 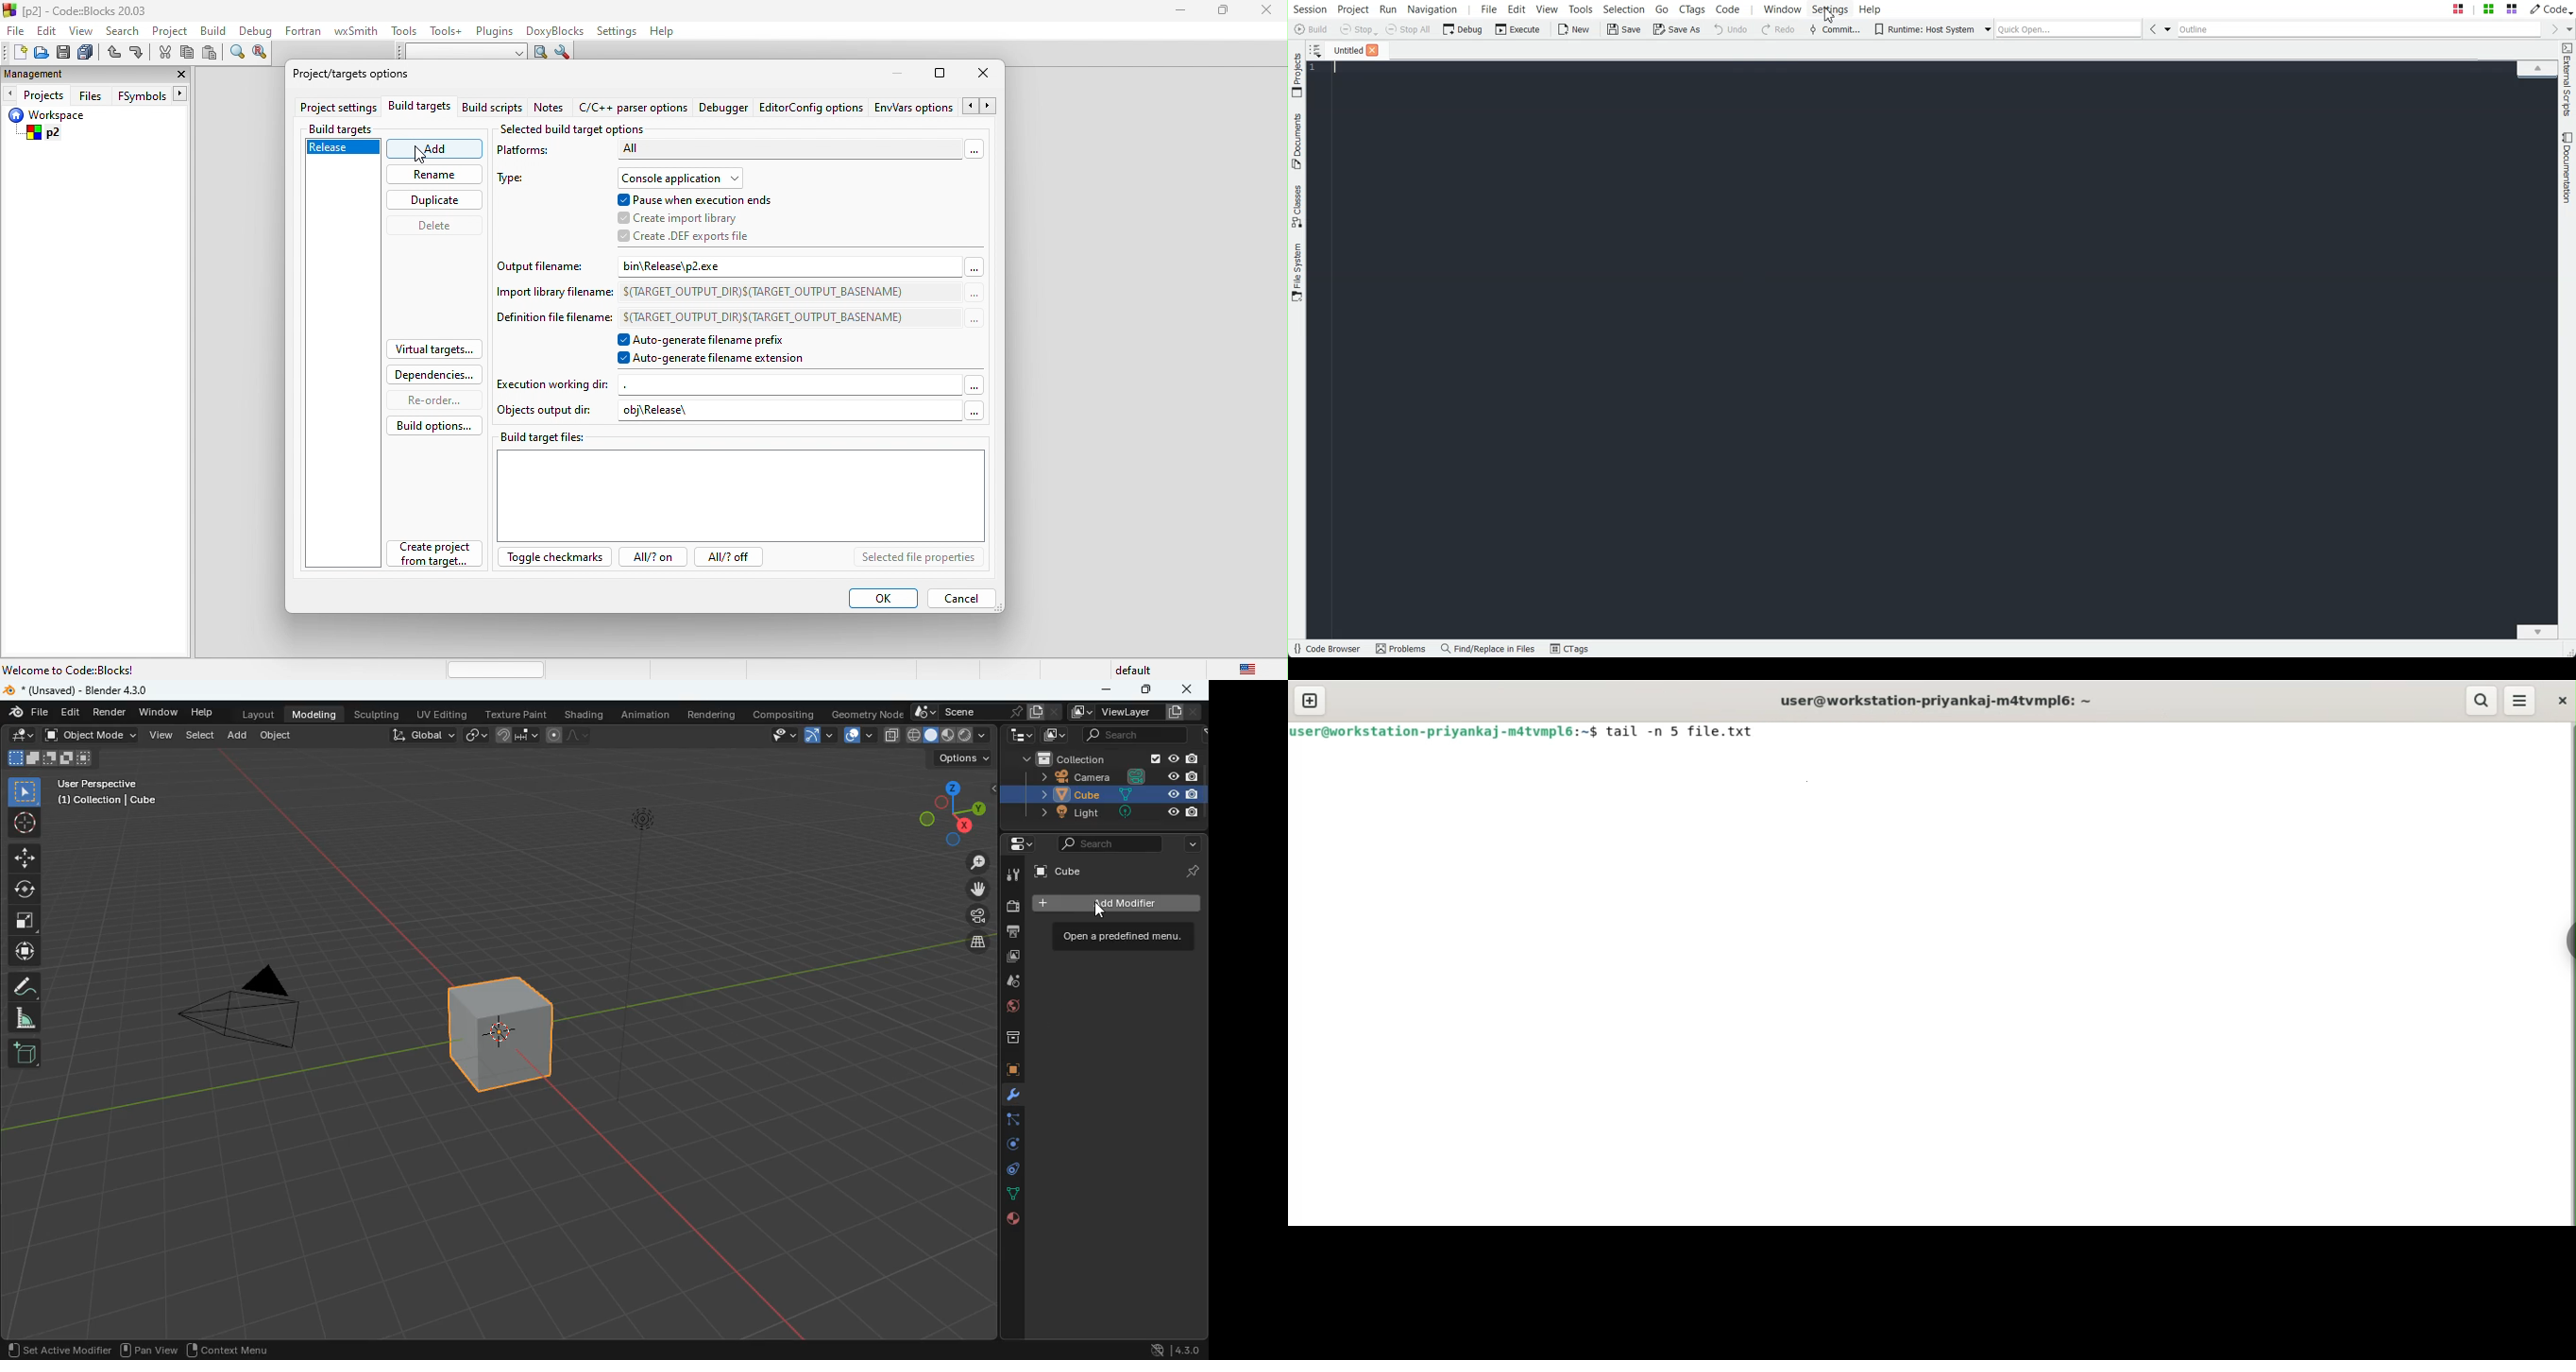 What do you see at coordinates (162, 736) in the screenshot?
I see `view` at bounding box center [162, 736].